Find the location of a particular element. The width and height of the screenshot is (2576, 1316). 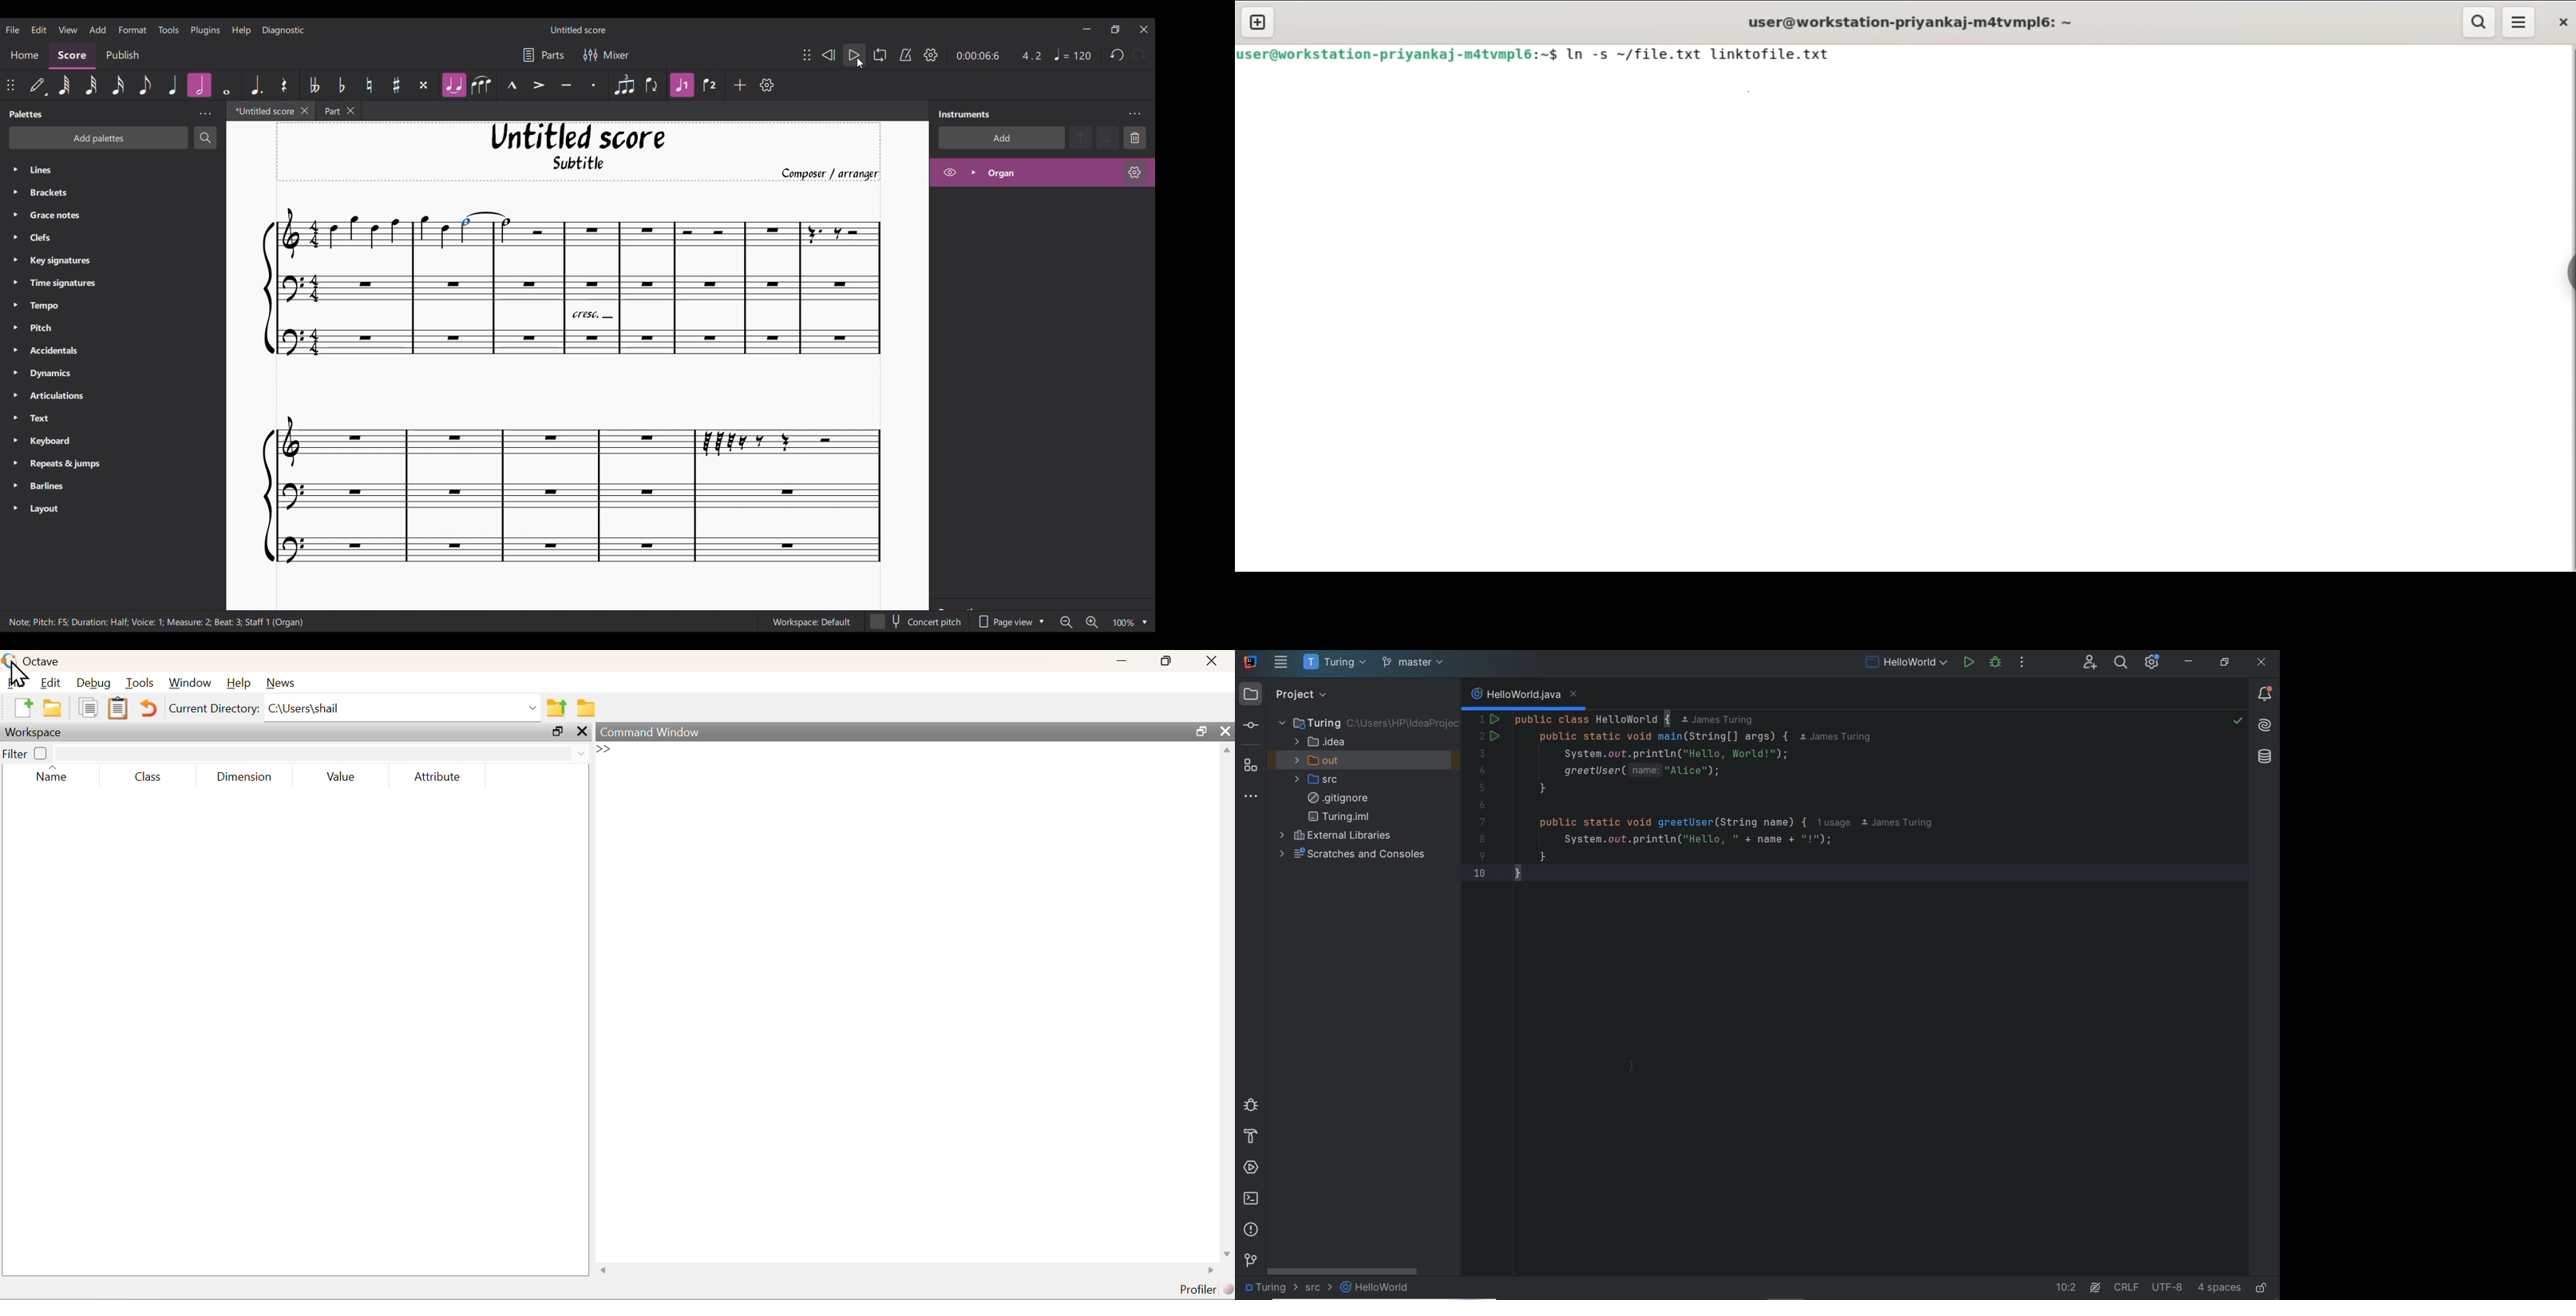

Add instruments is located at coordinates (1001, 138).